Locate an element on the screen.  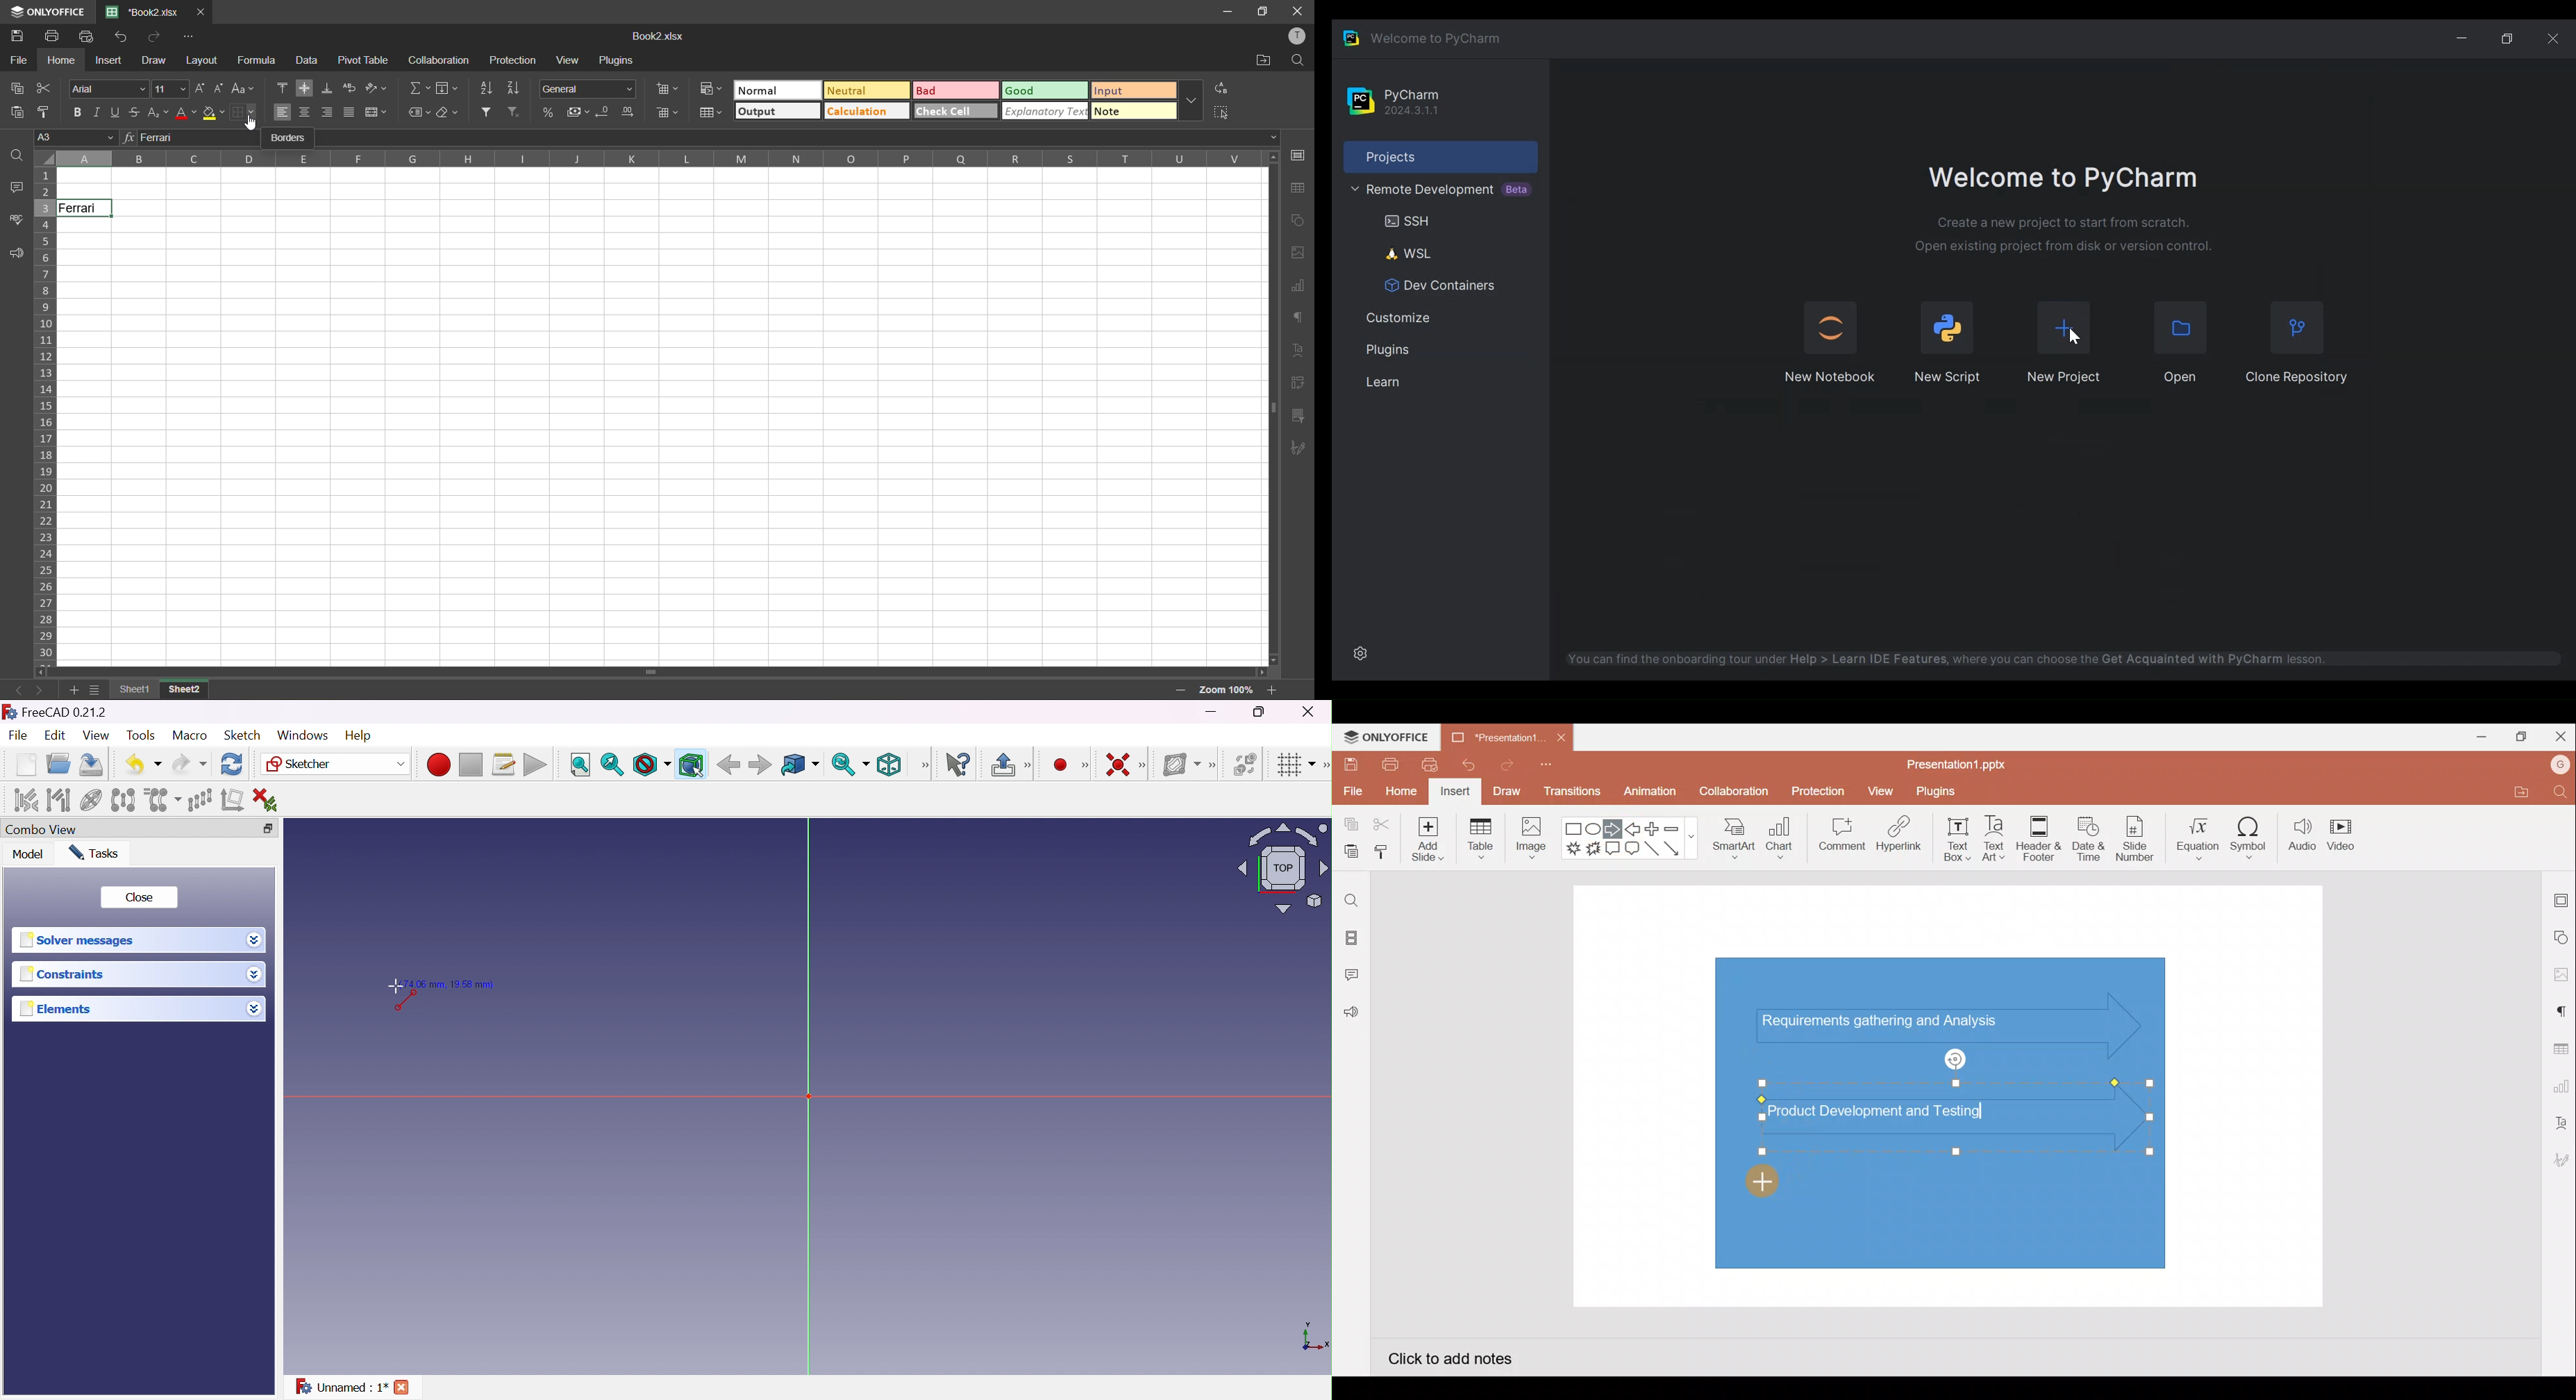
explanatory text is located at coordinates (1045, 112).